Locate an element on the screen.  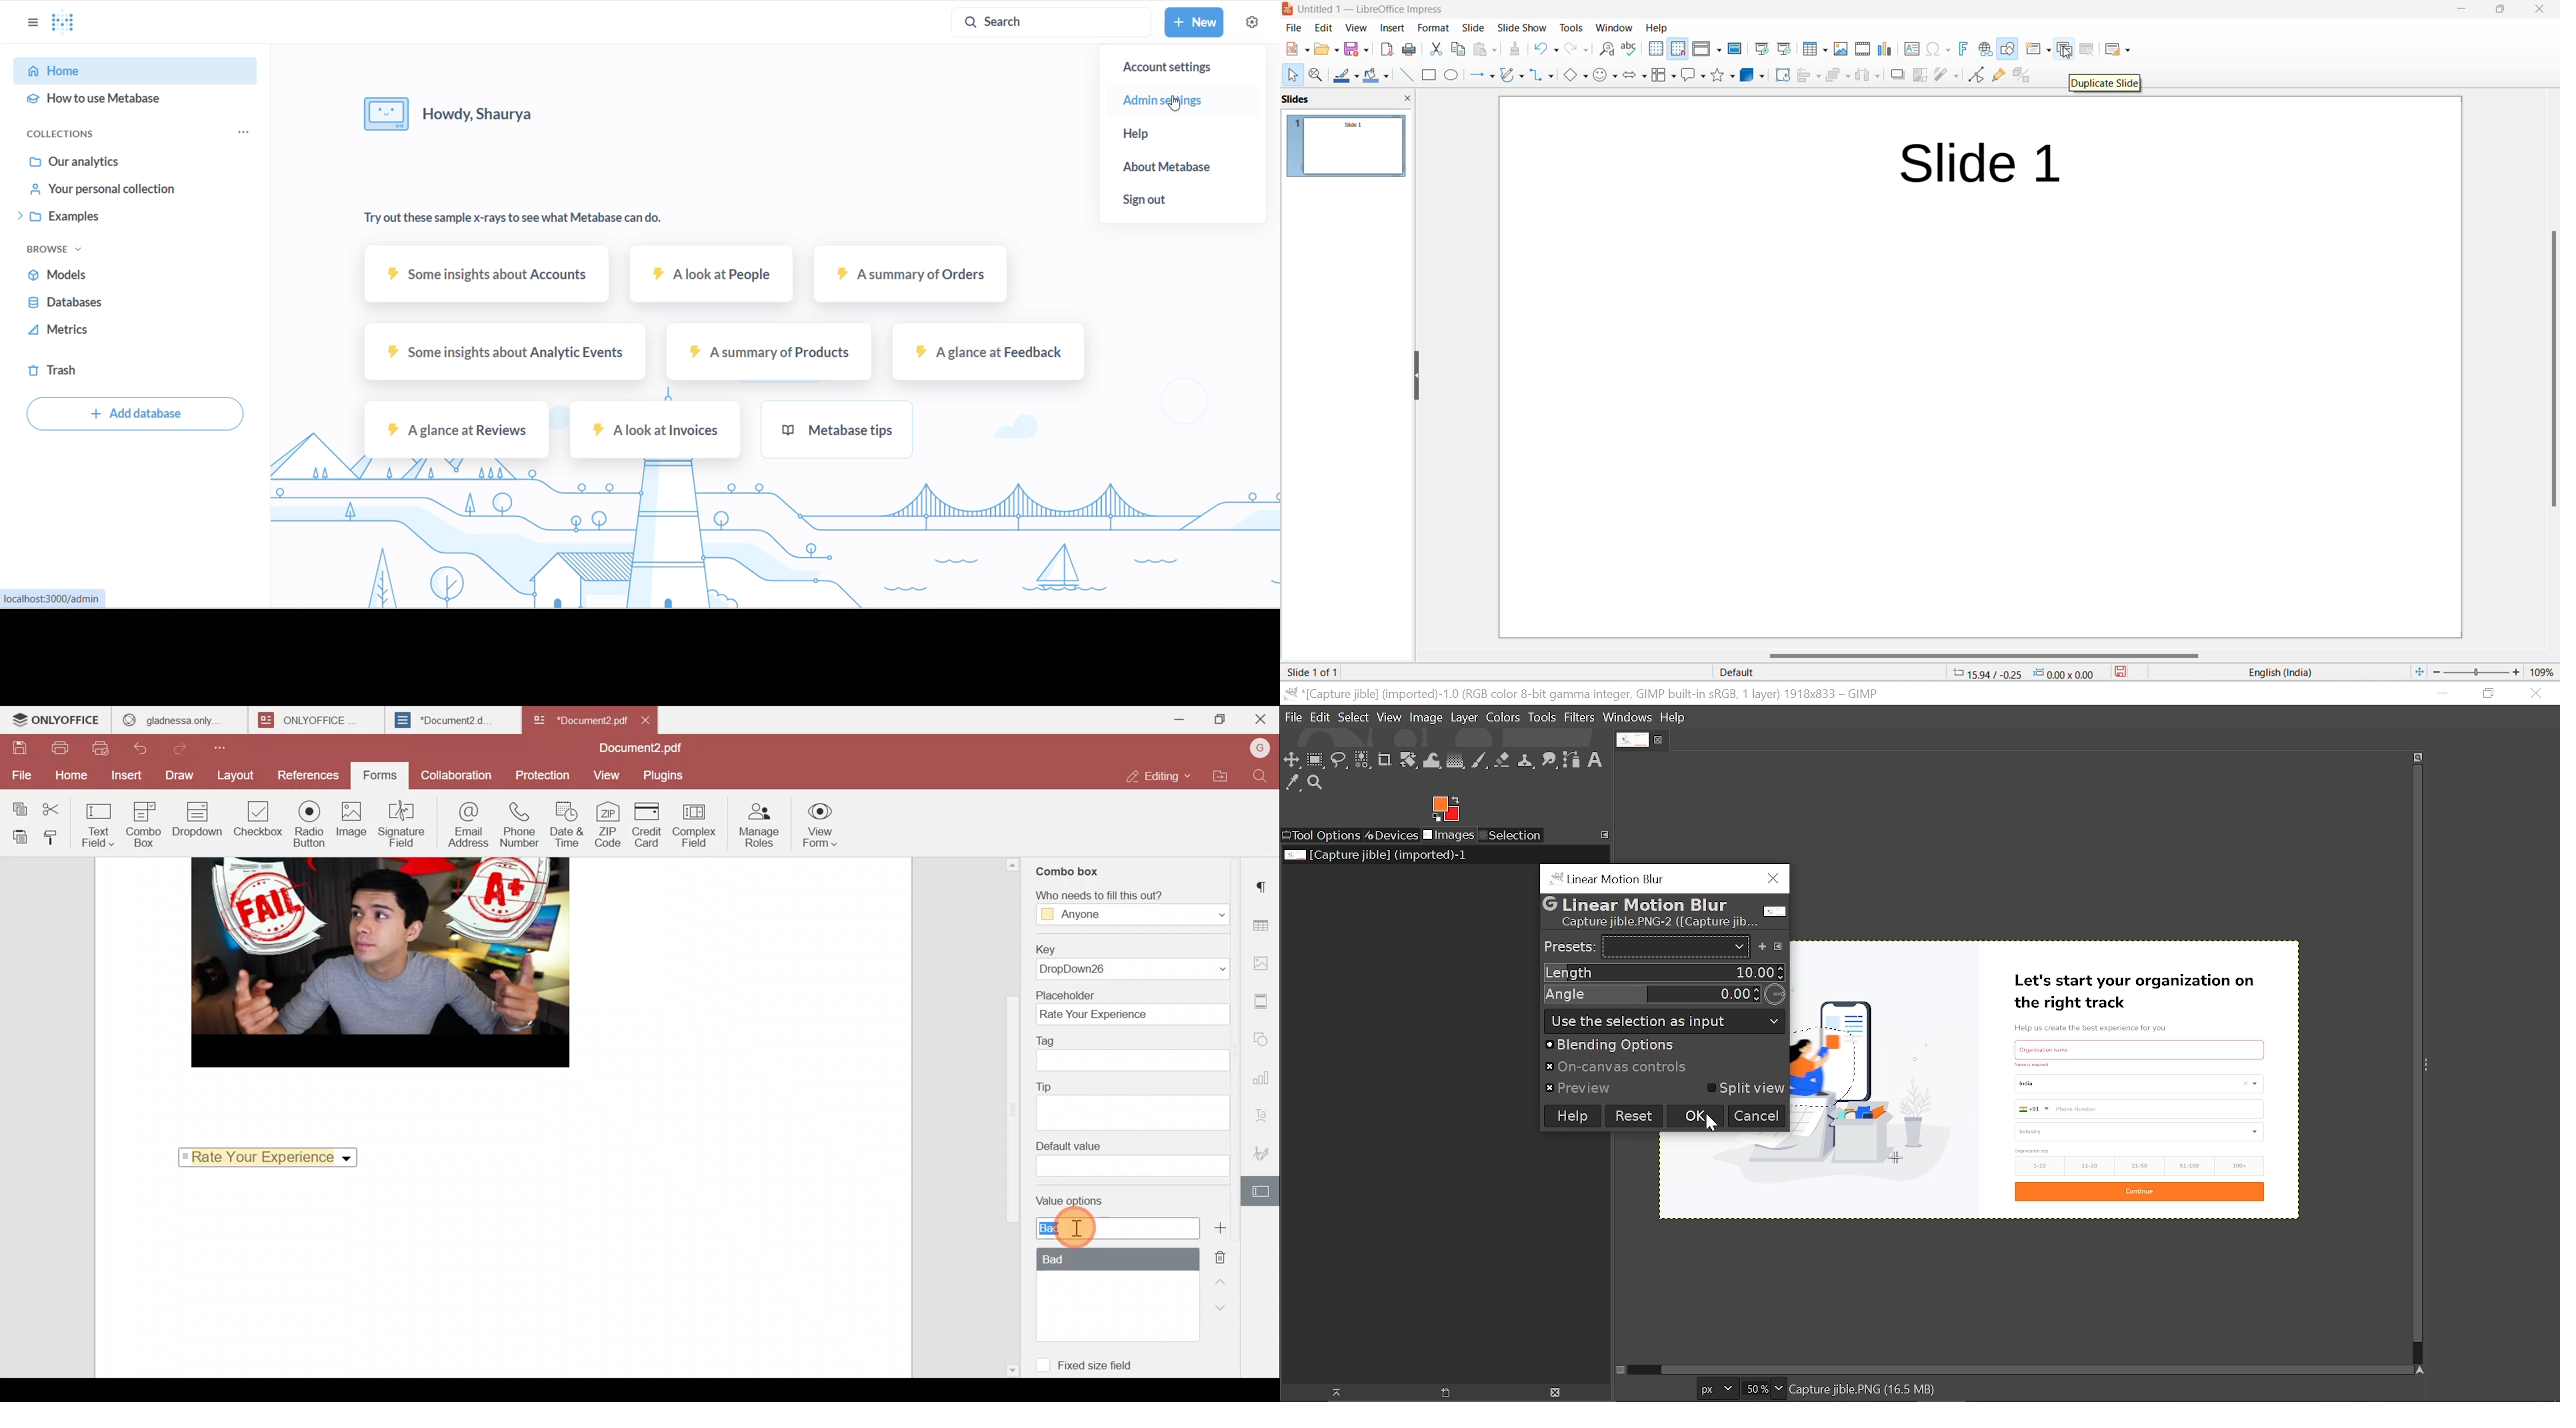
open new display is located at coordinates (1438, 1393).